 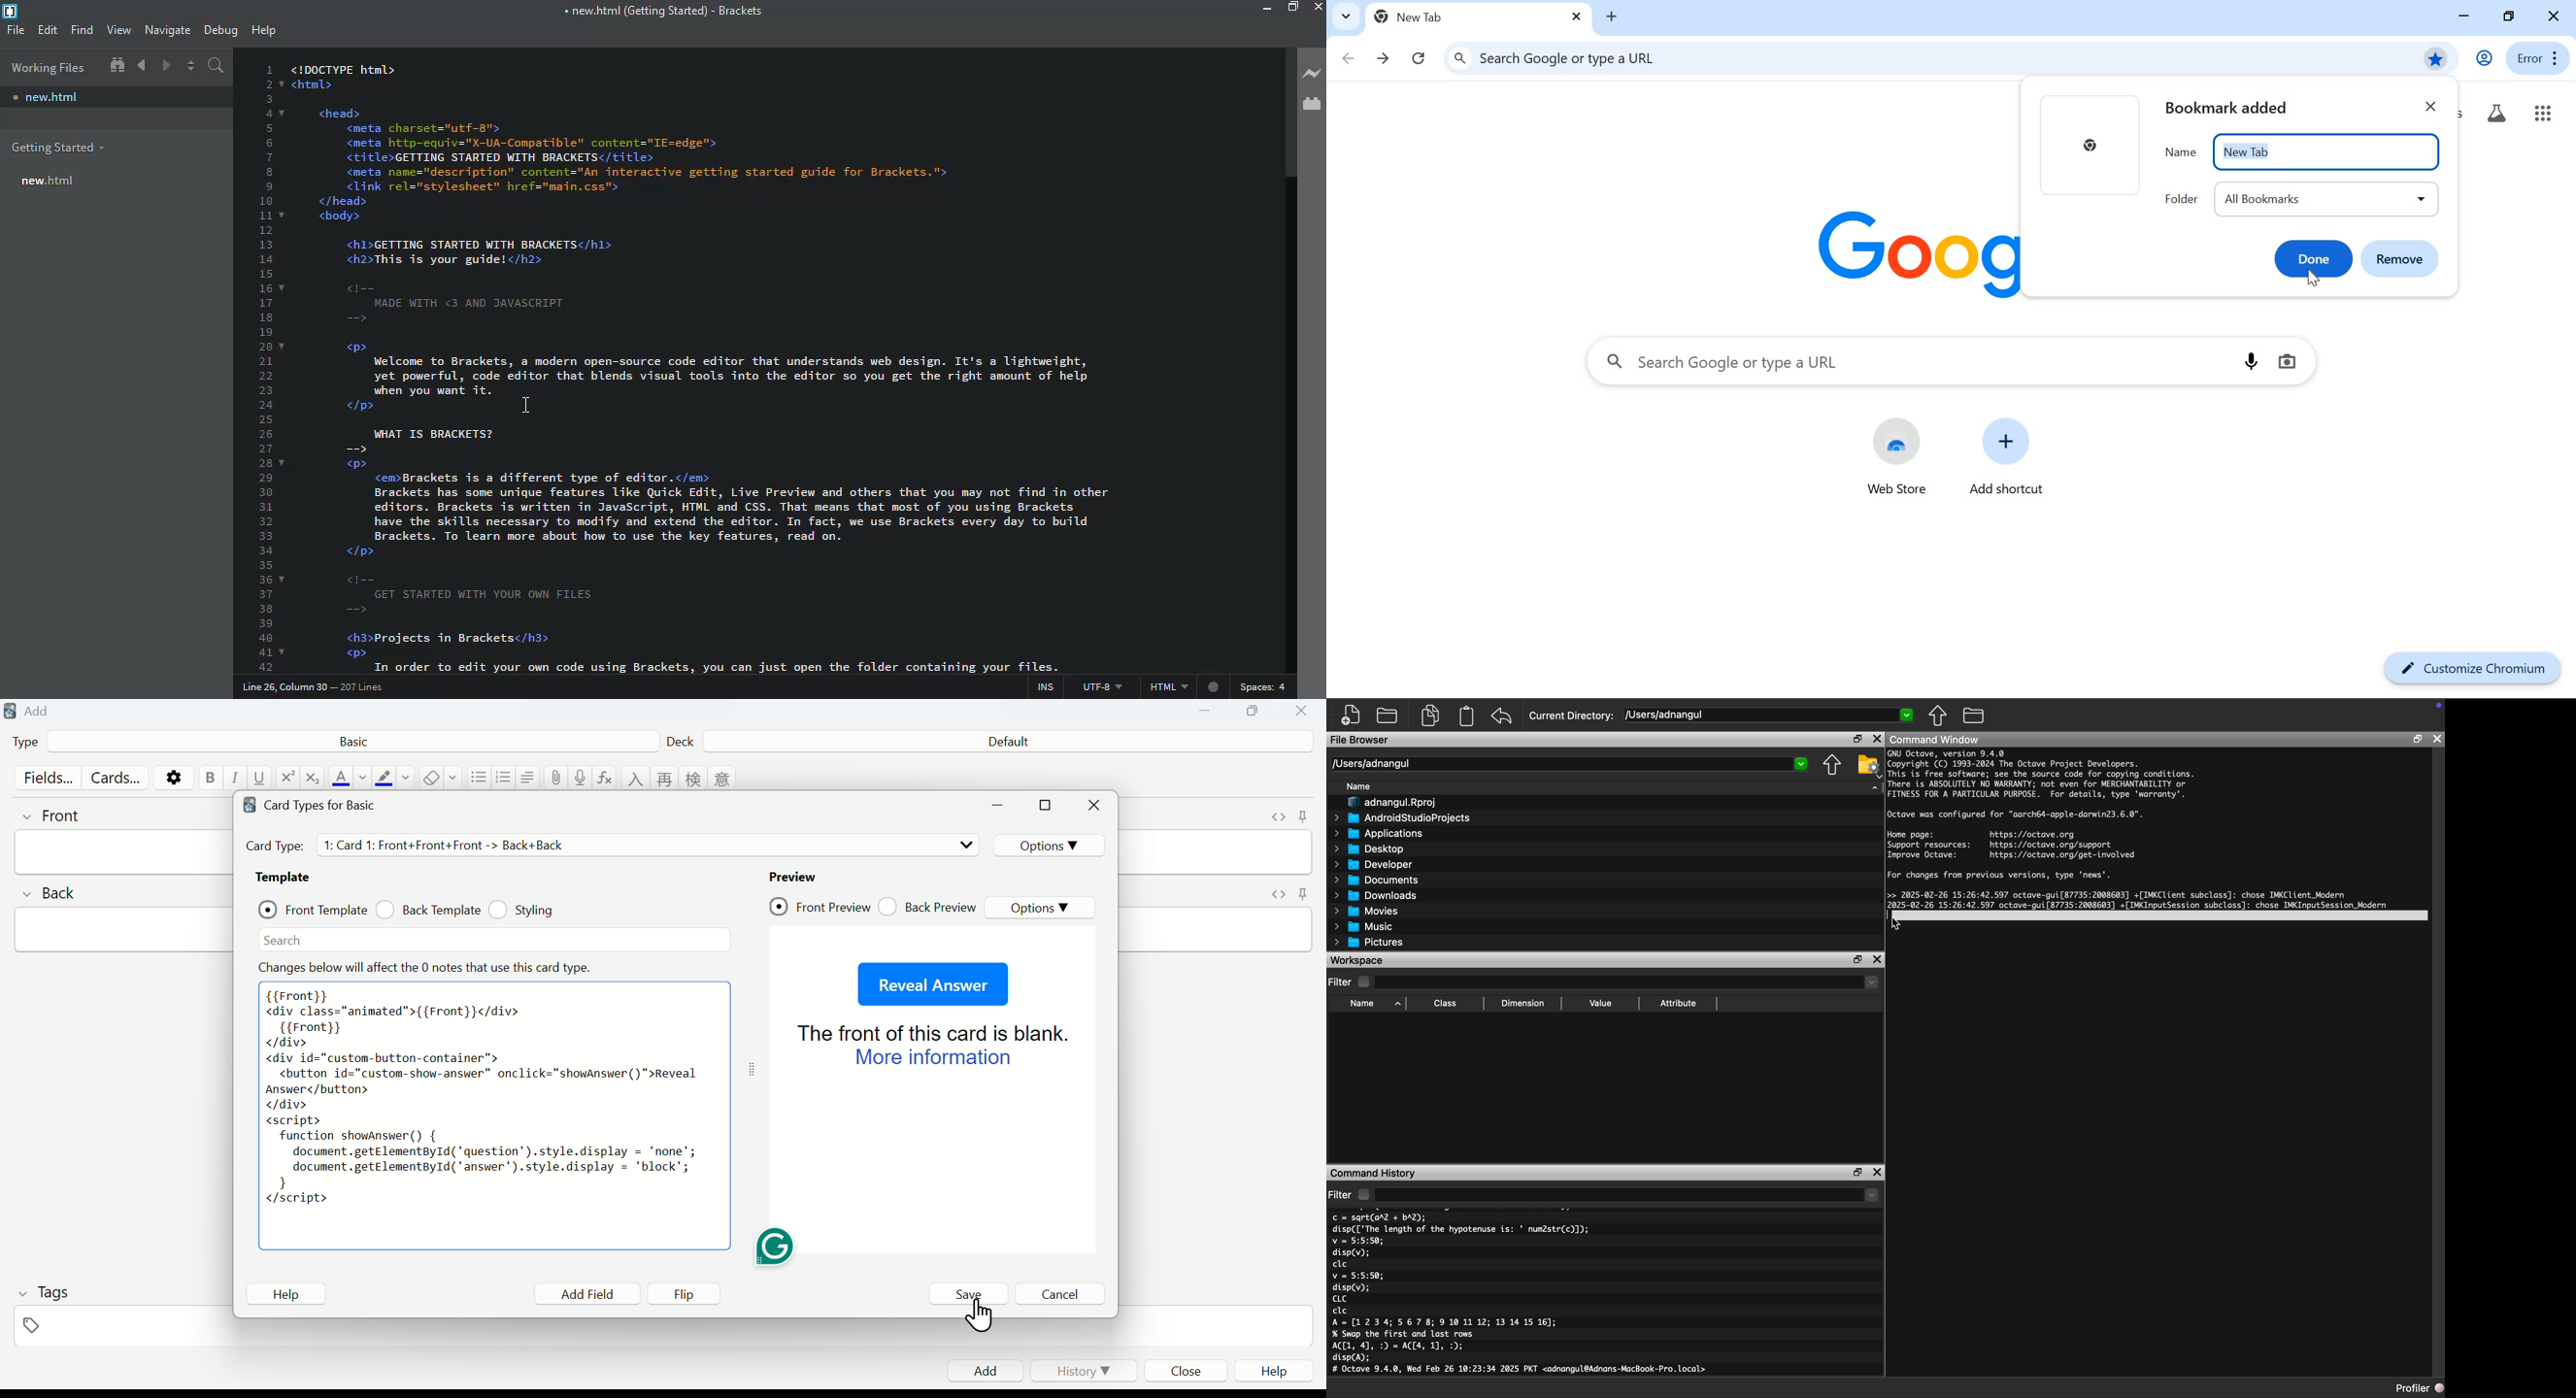 What do you see at coordinates (1279, 816) in the screenshot?
I see `toggle HTML editor` at bounding box center [1279, 816].